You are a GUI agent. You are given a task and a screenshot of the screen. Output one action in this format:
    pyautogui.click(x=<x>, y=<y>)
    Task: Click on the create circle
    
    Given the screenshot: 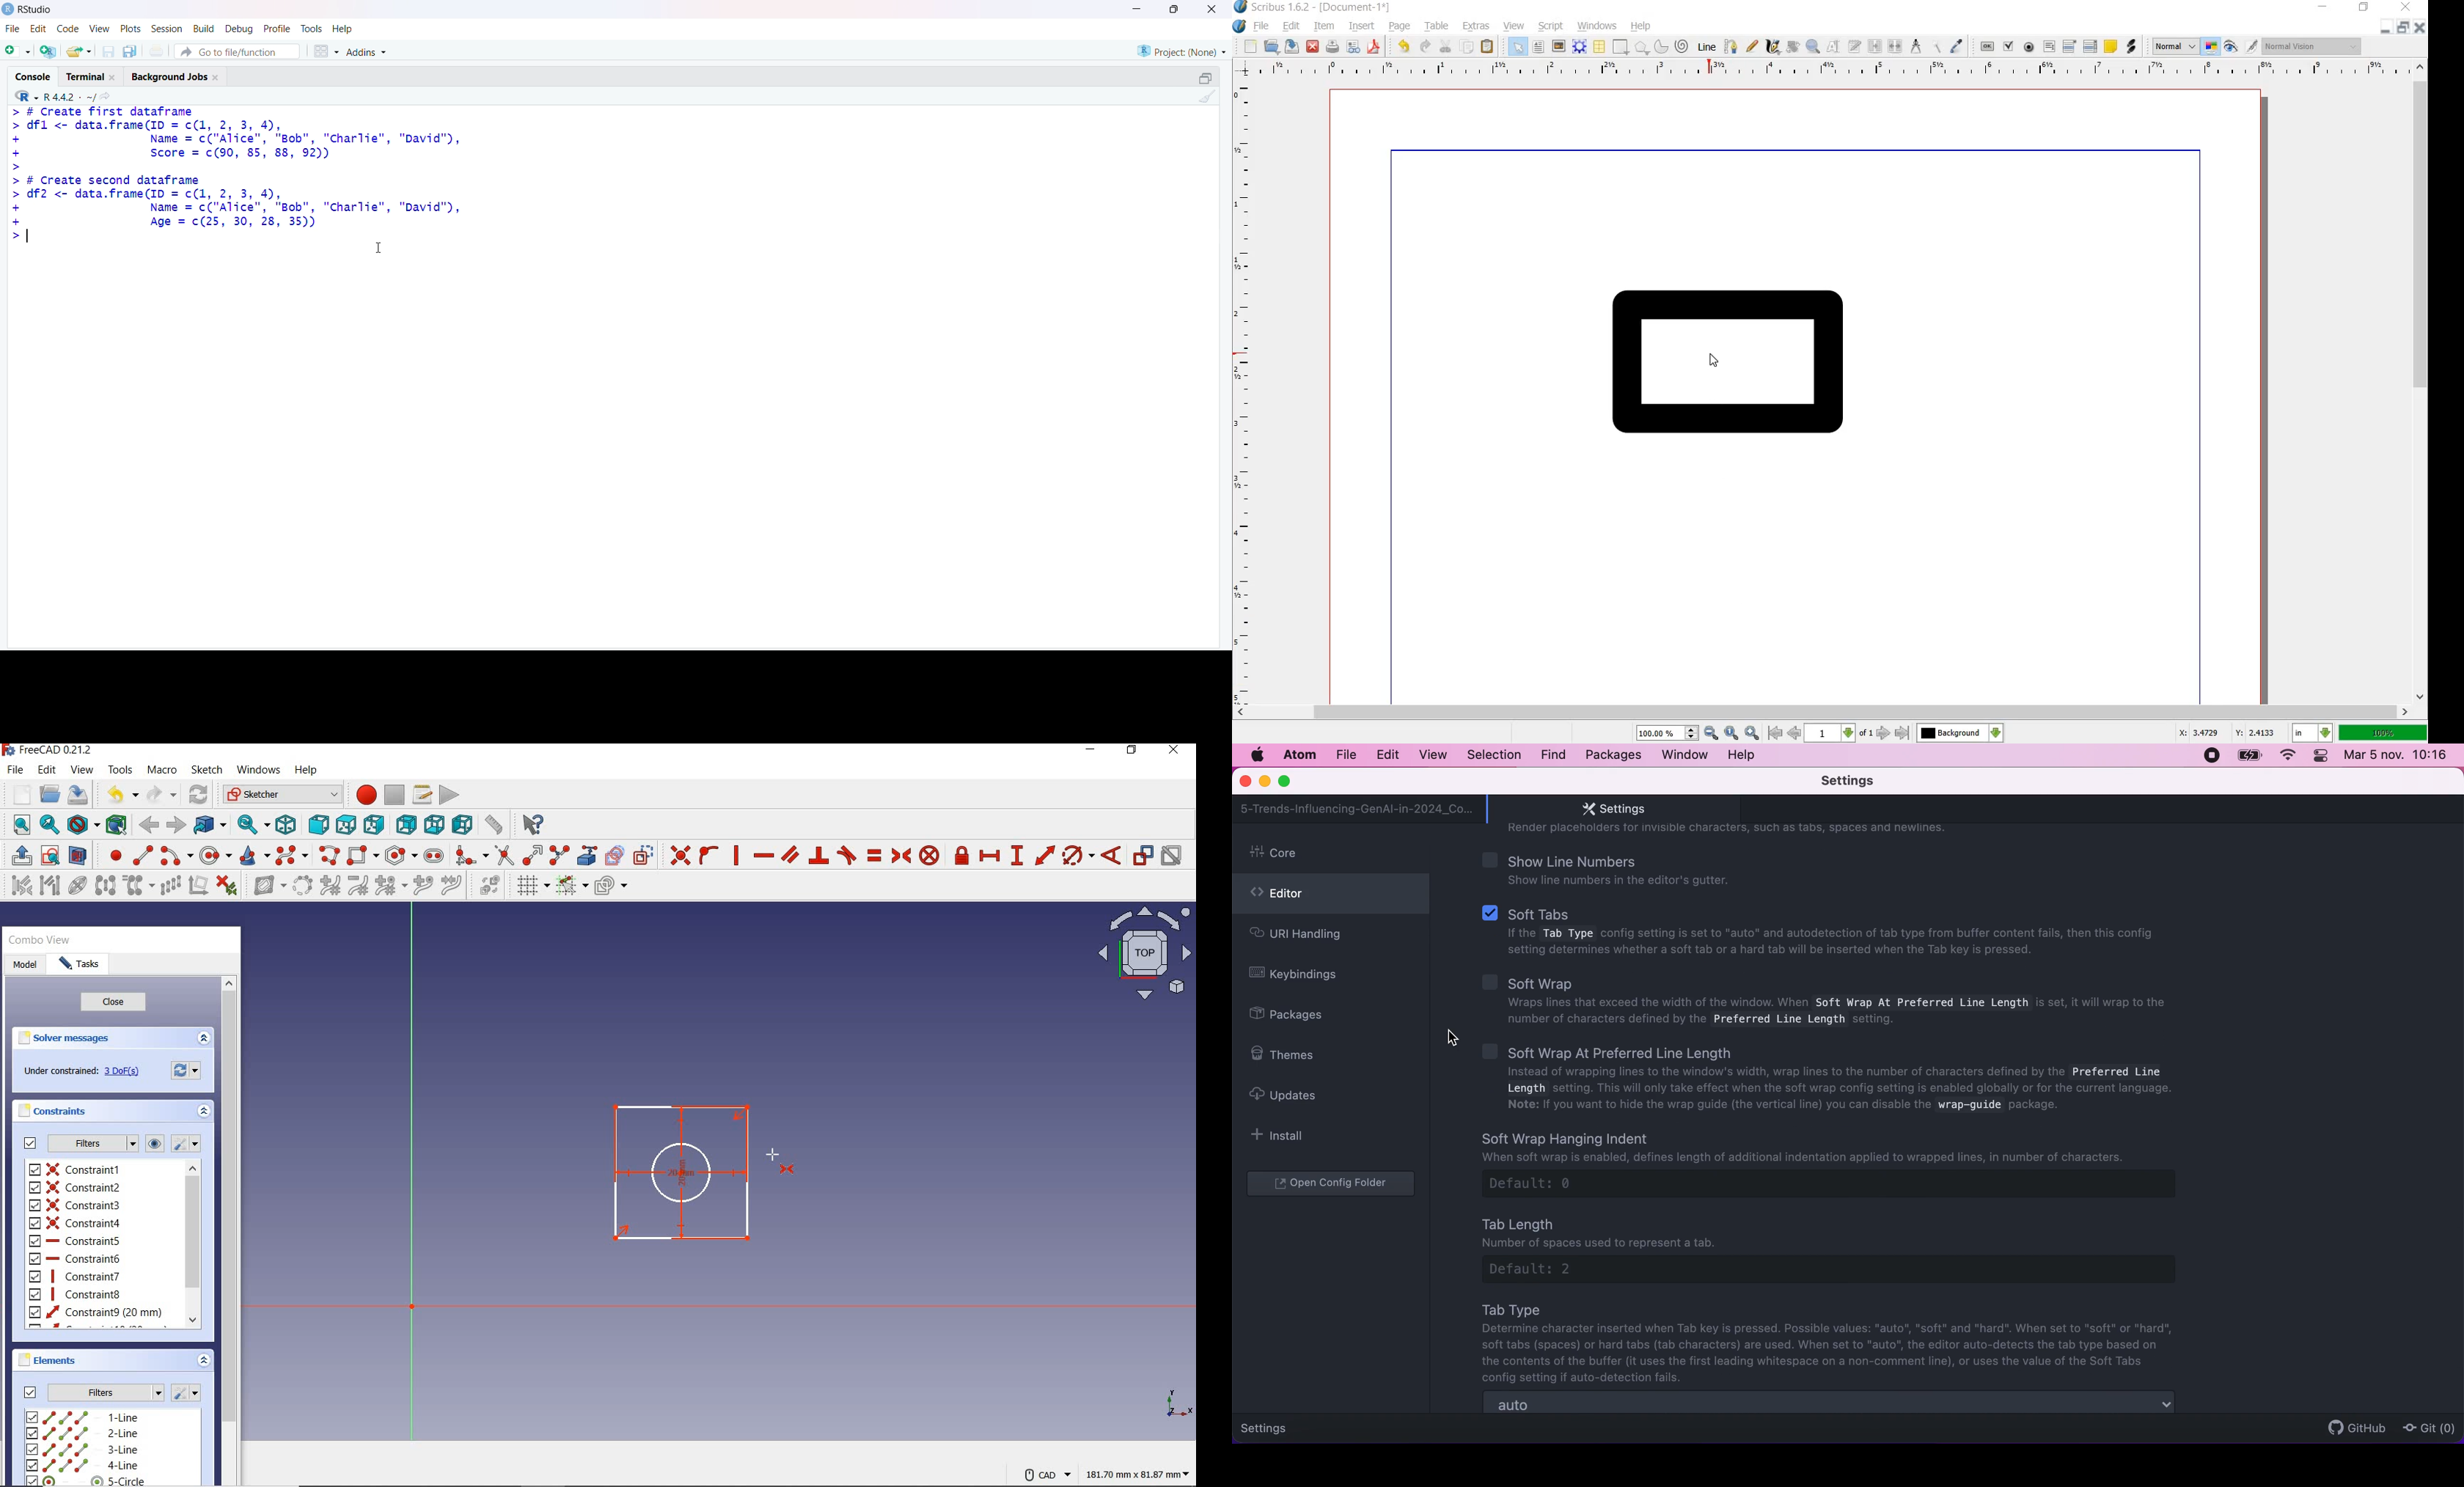 What is the action you would take?
    pyautogui.click(x=217, y=855)
    